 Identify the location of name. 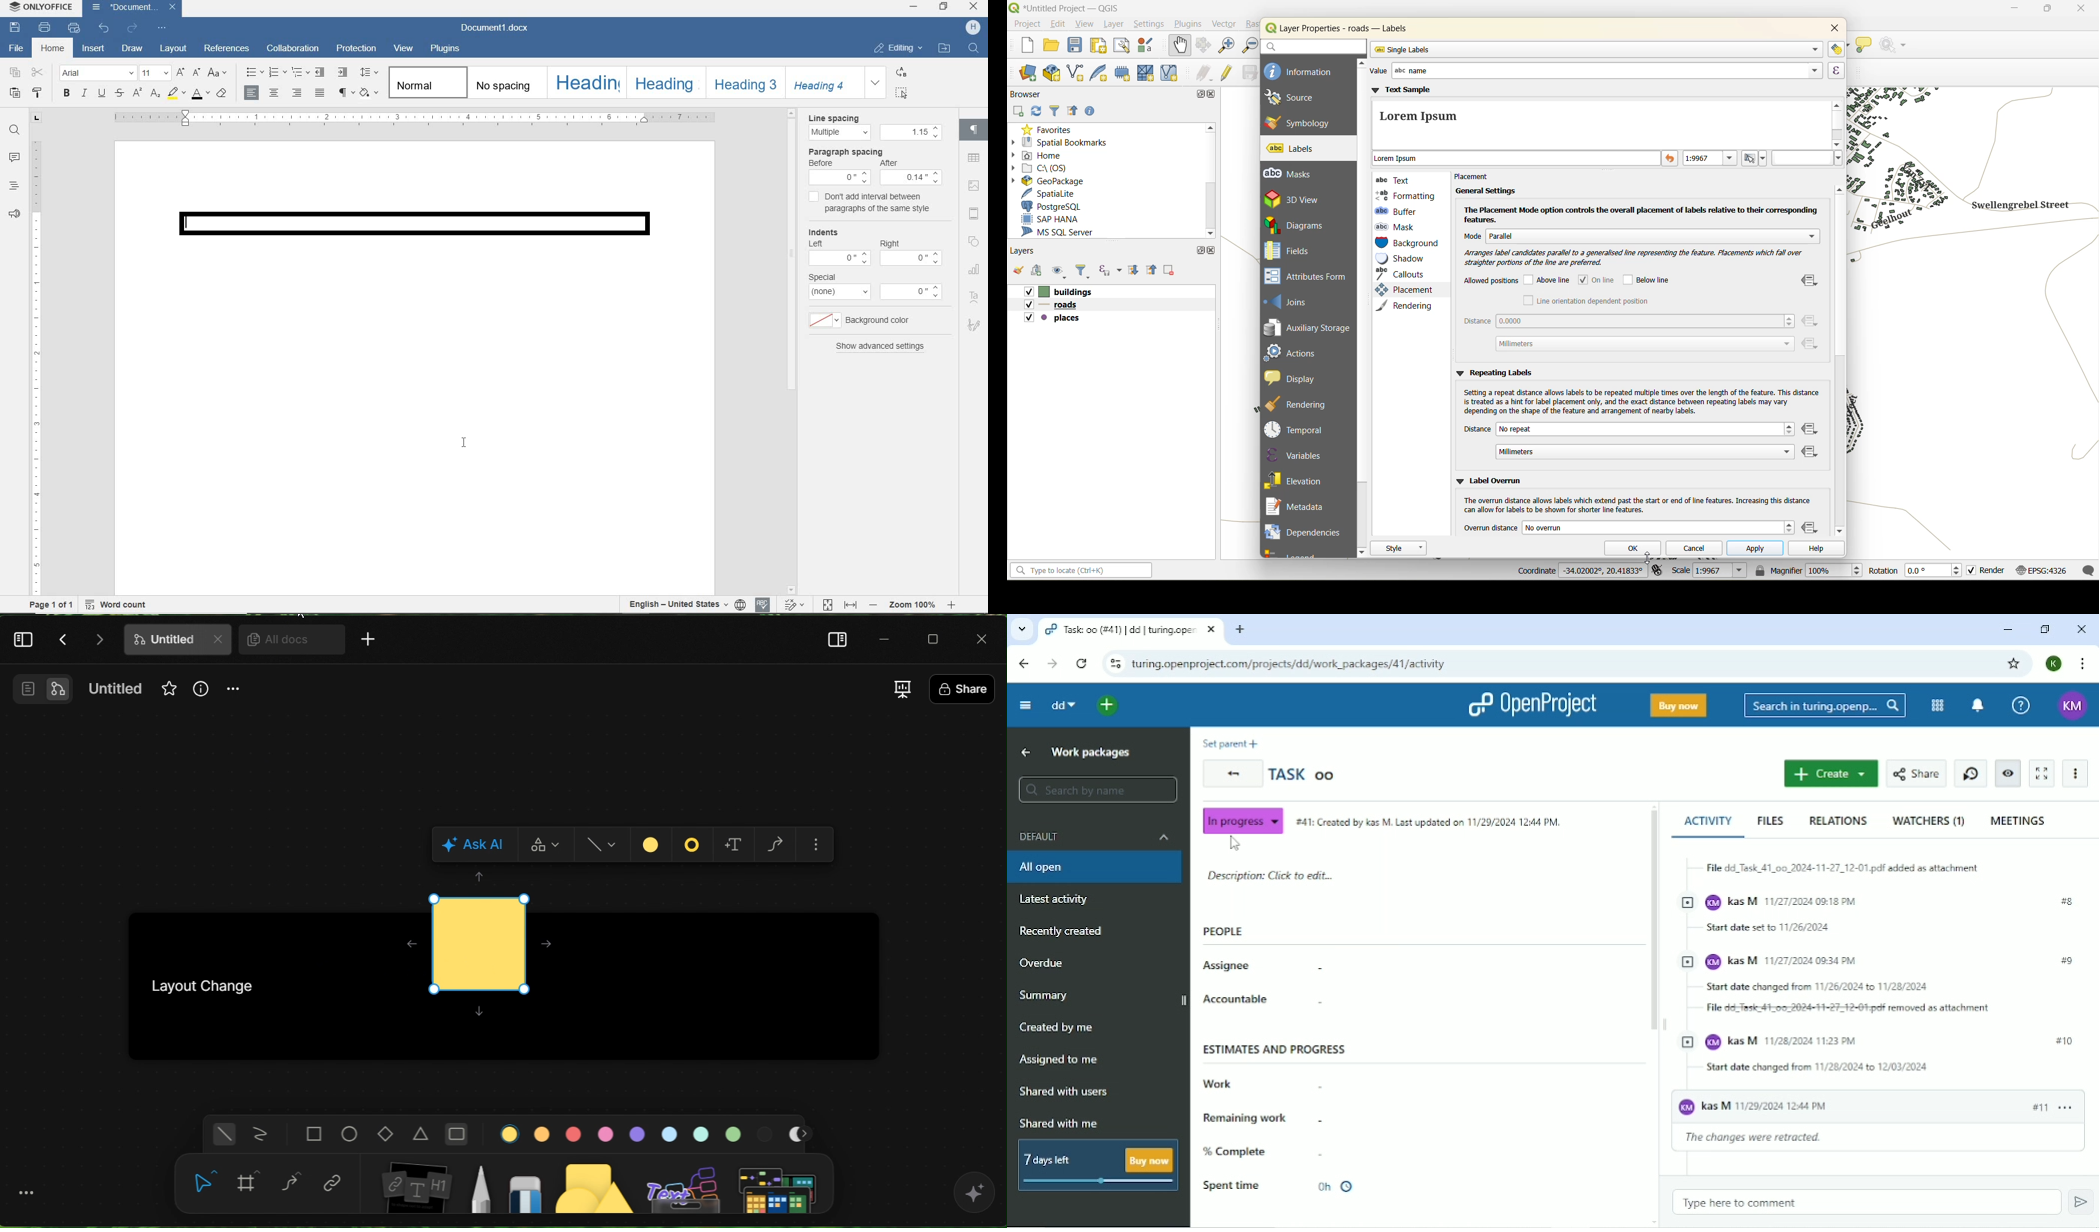
(118, 691).